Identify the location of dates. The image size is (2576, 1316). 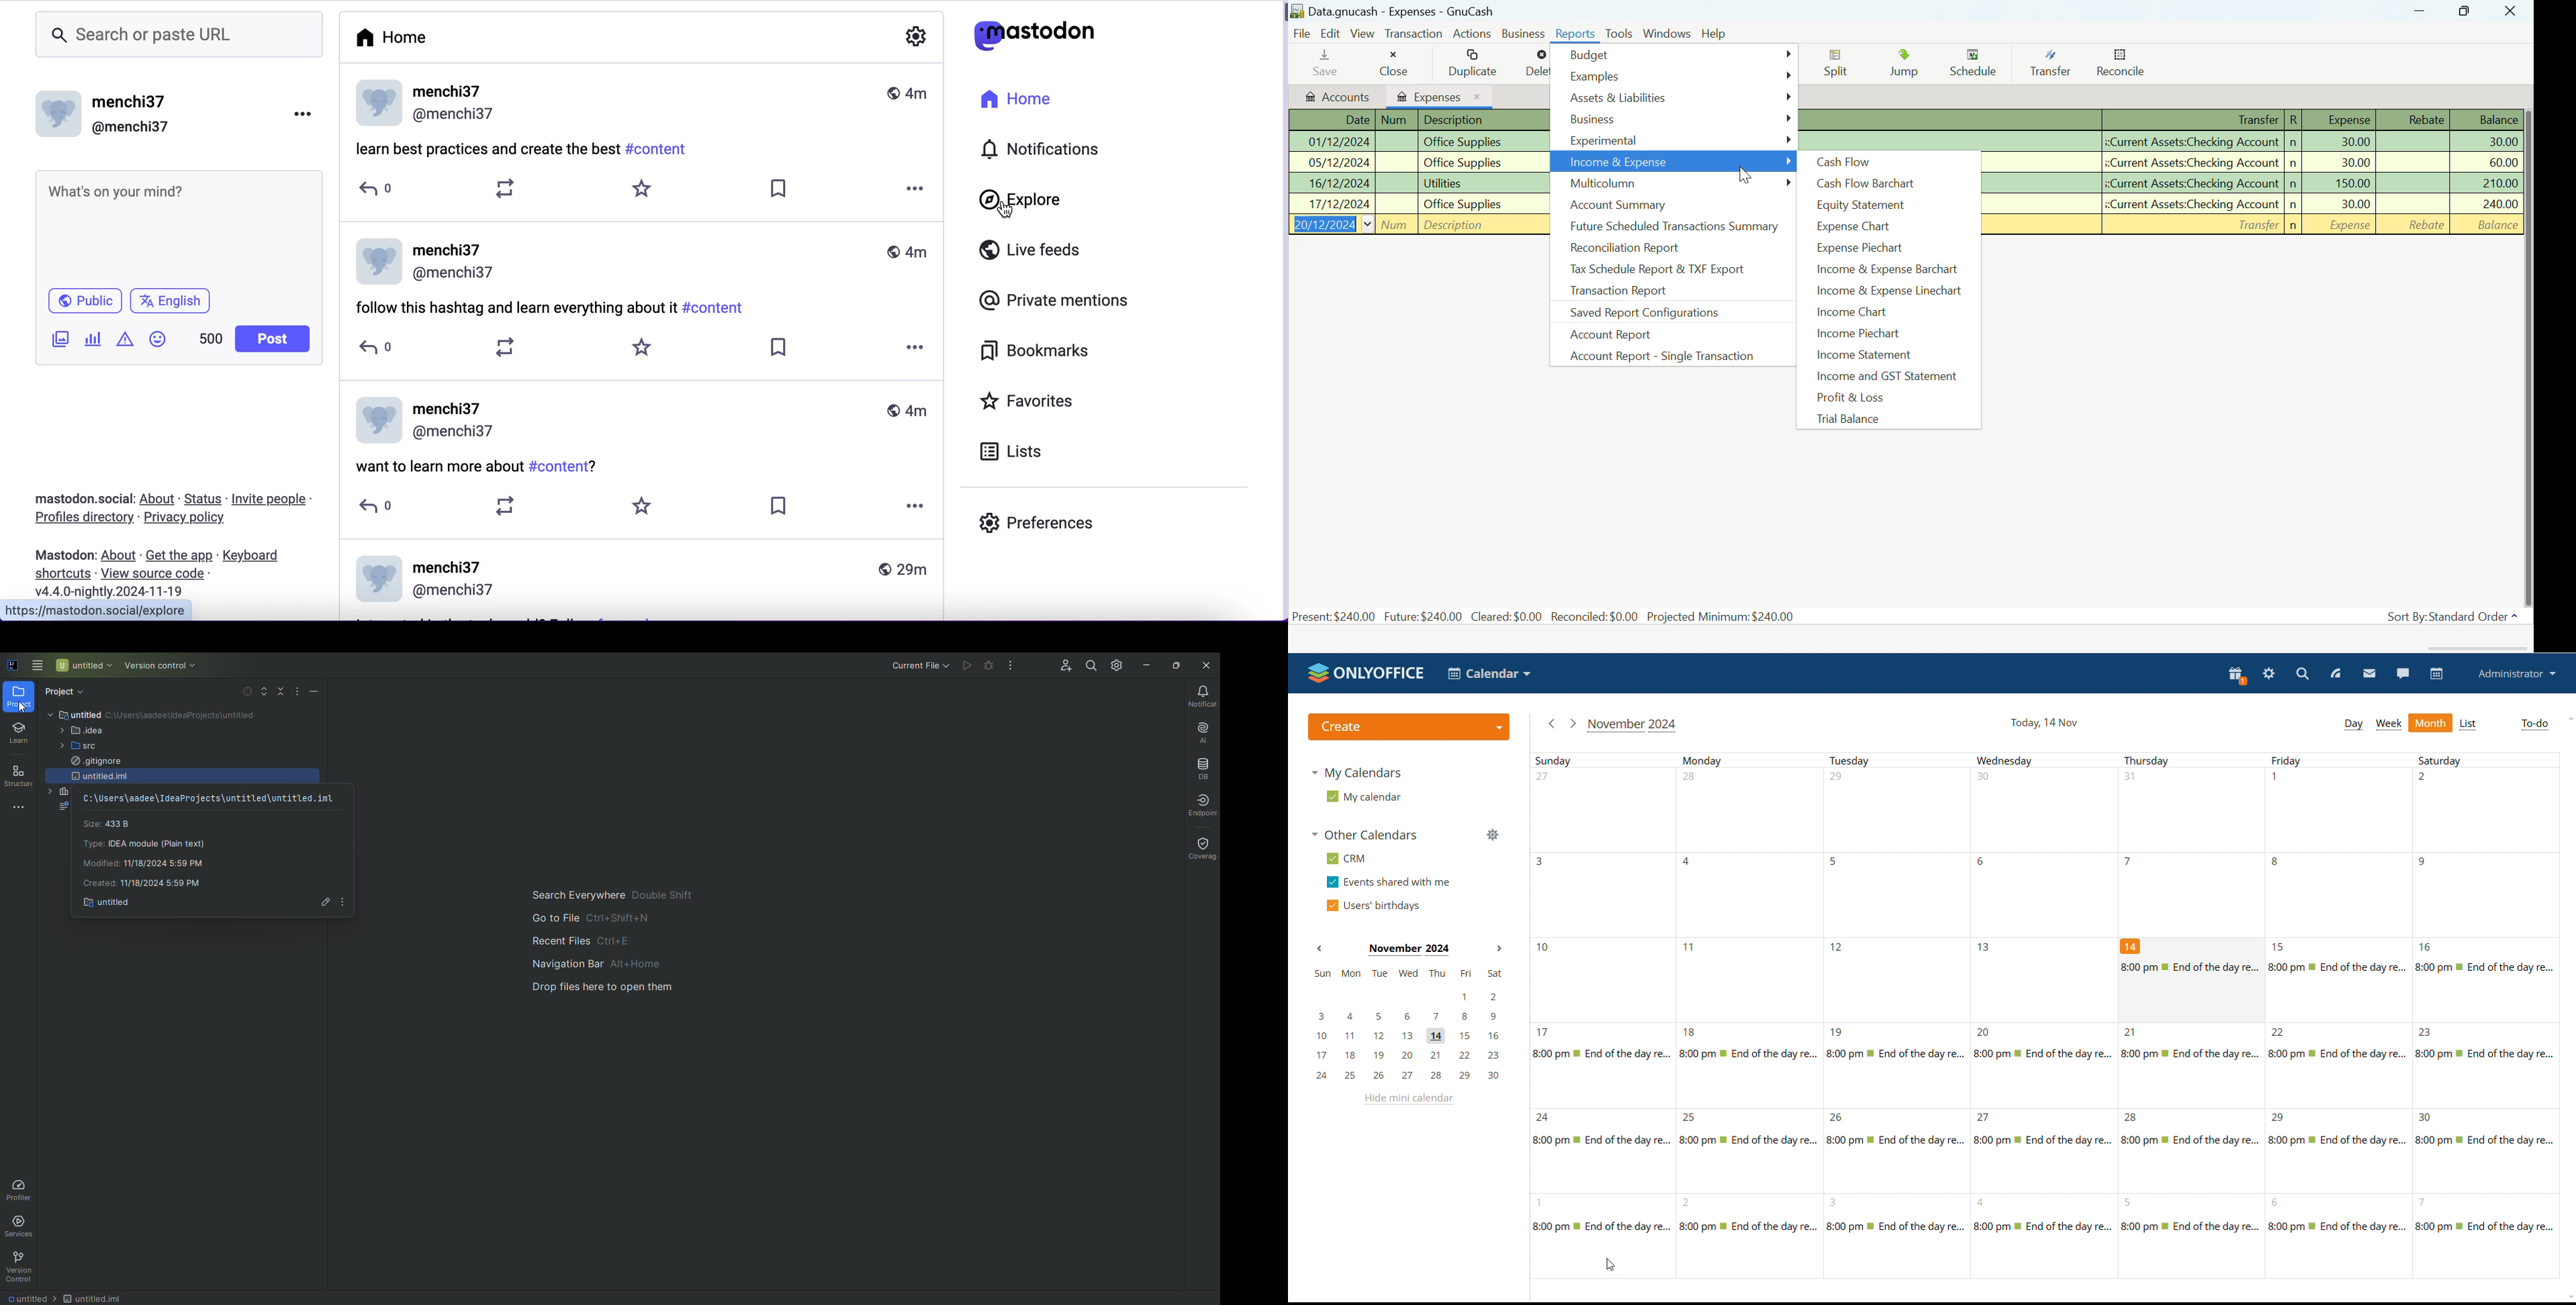
(2022, 1034).